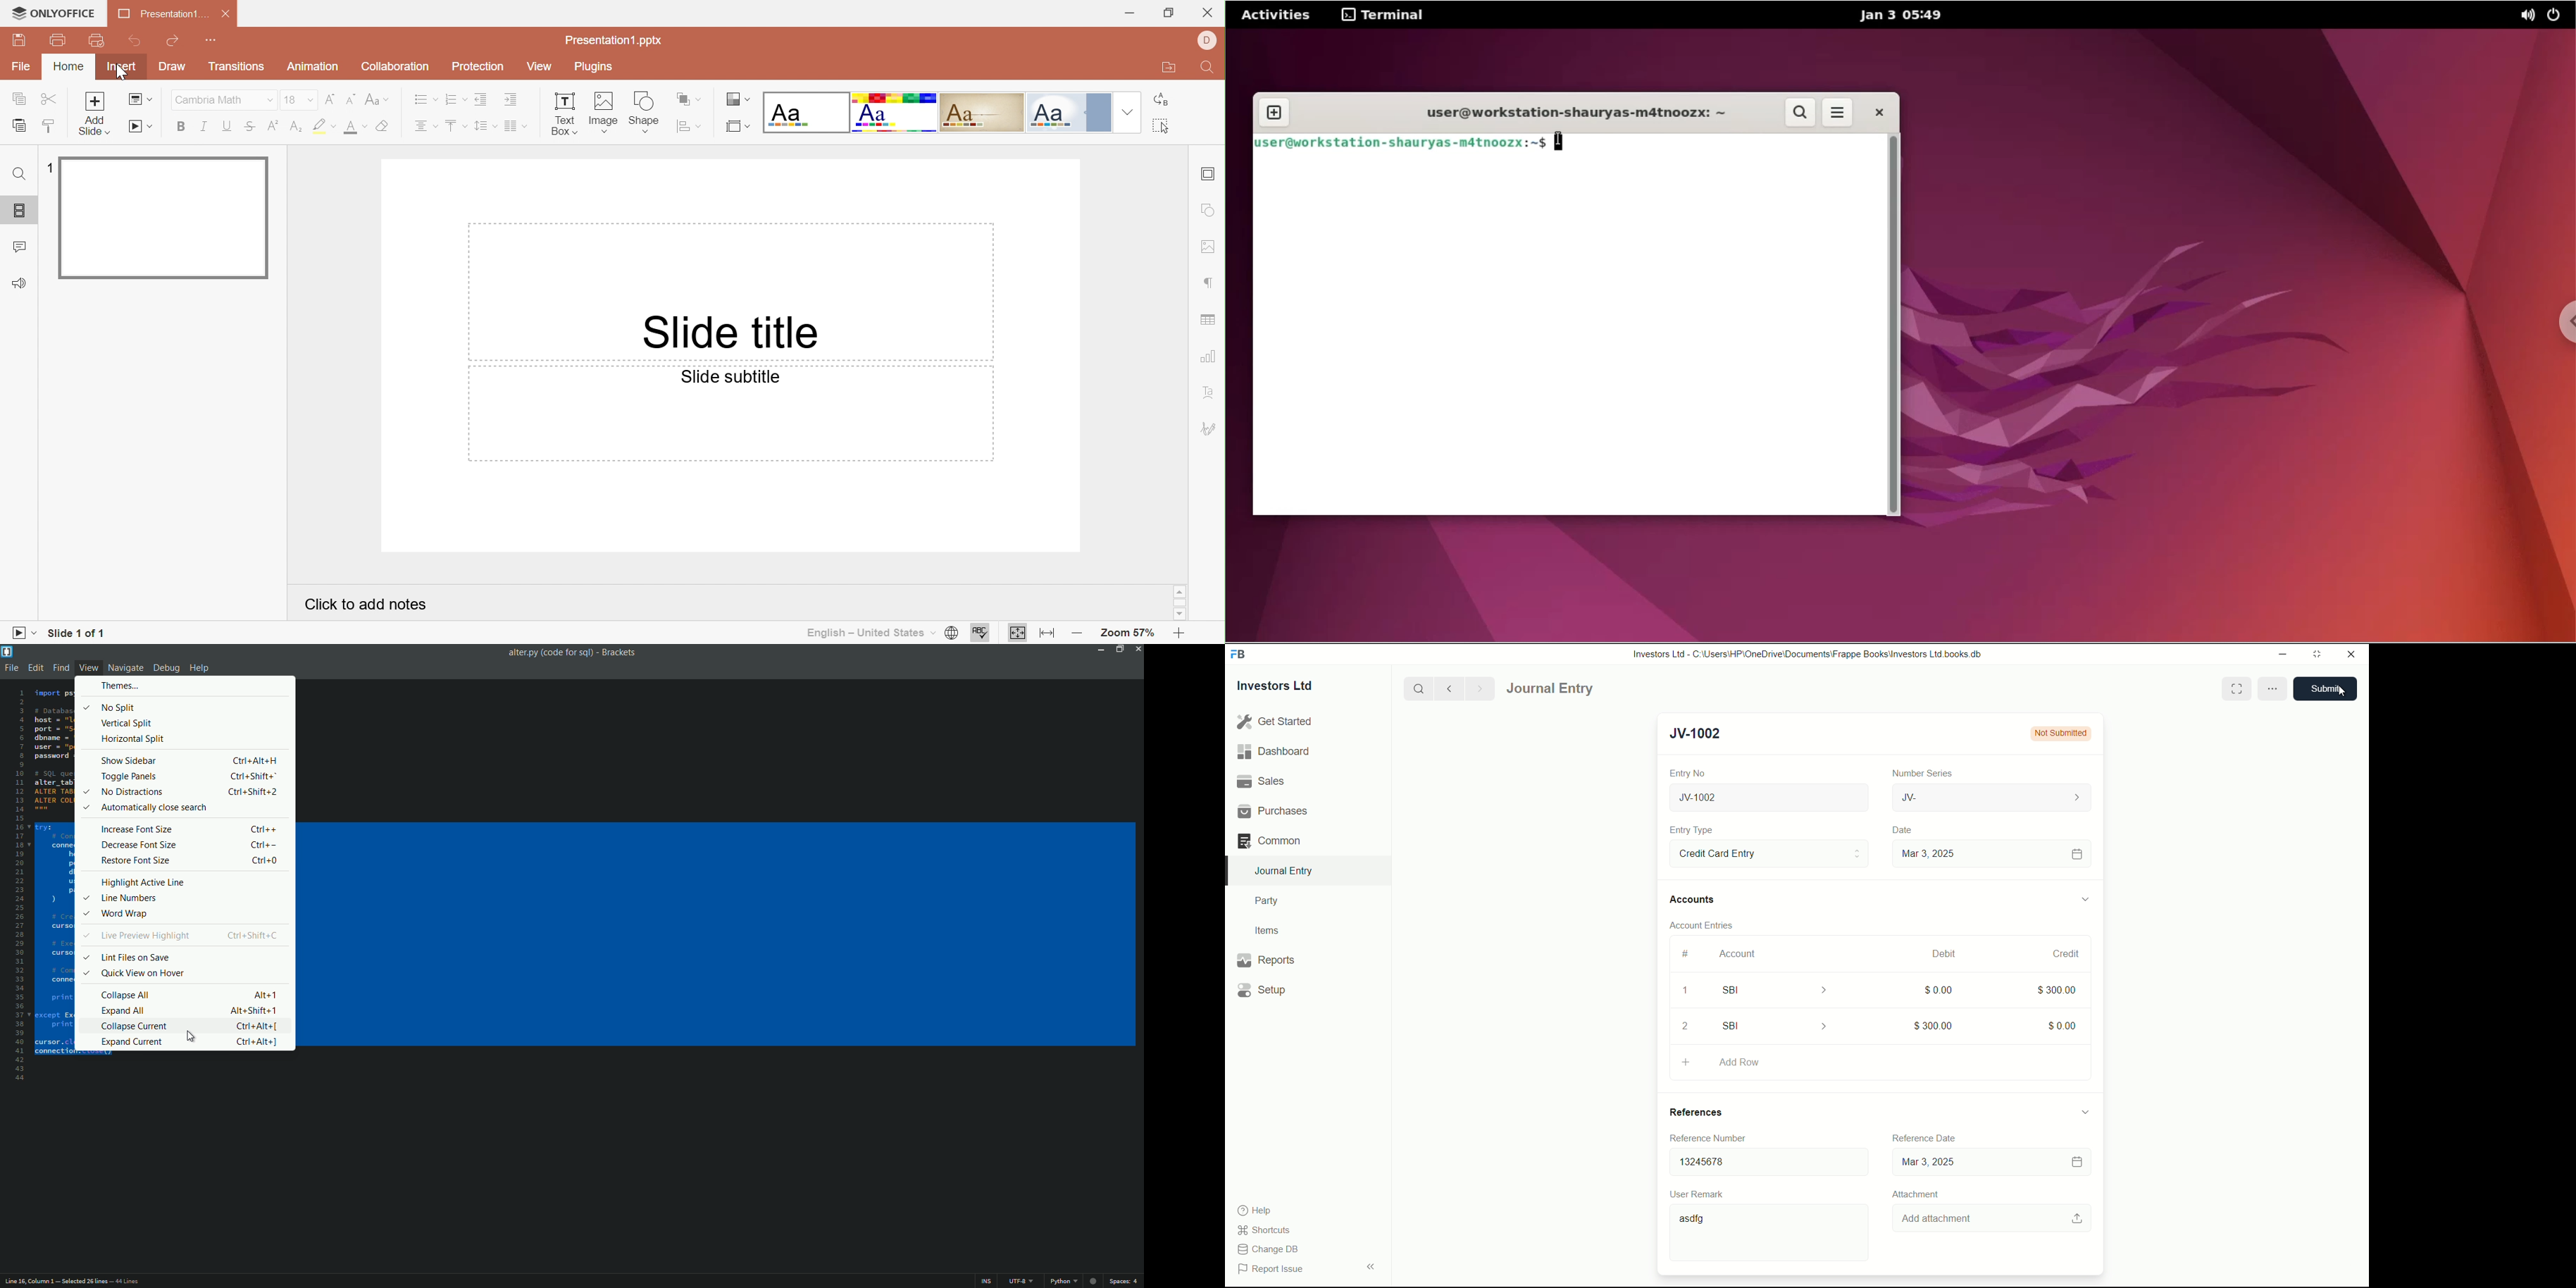 The height and width of the screenshot is (1288, 2576). I want to click on Superscript, so click(271, 127).